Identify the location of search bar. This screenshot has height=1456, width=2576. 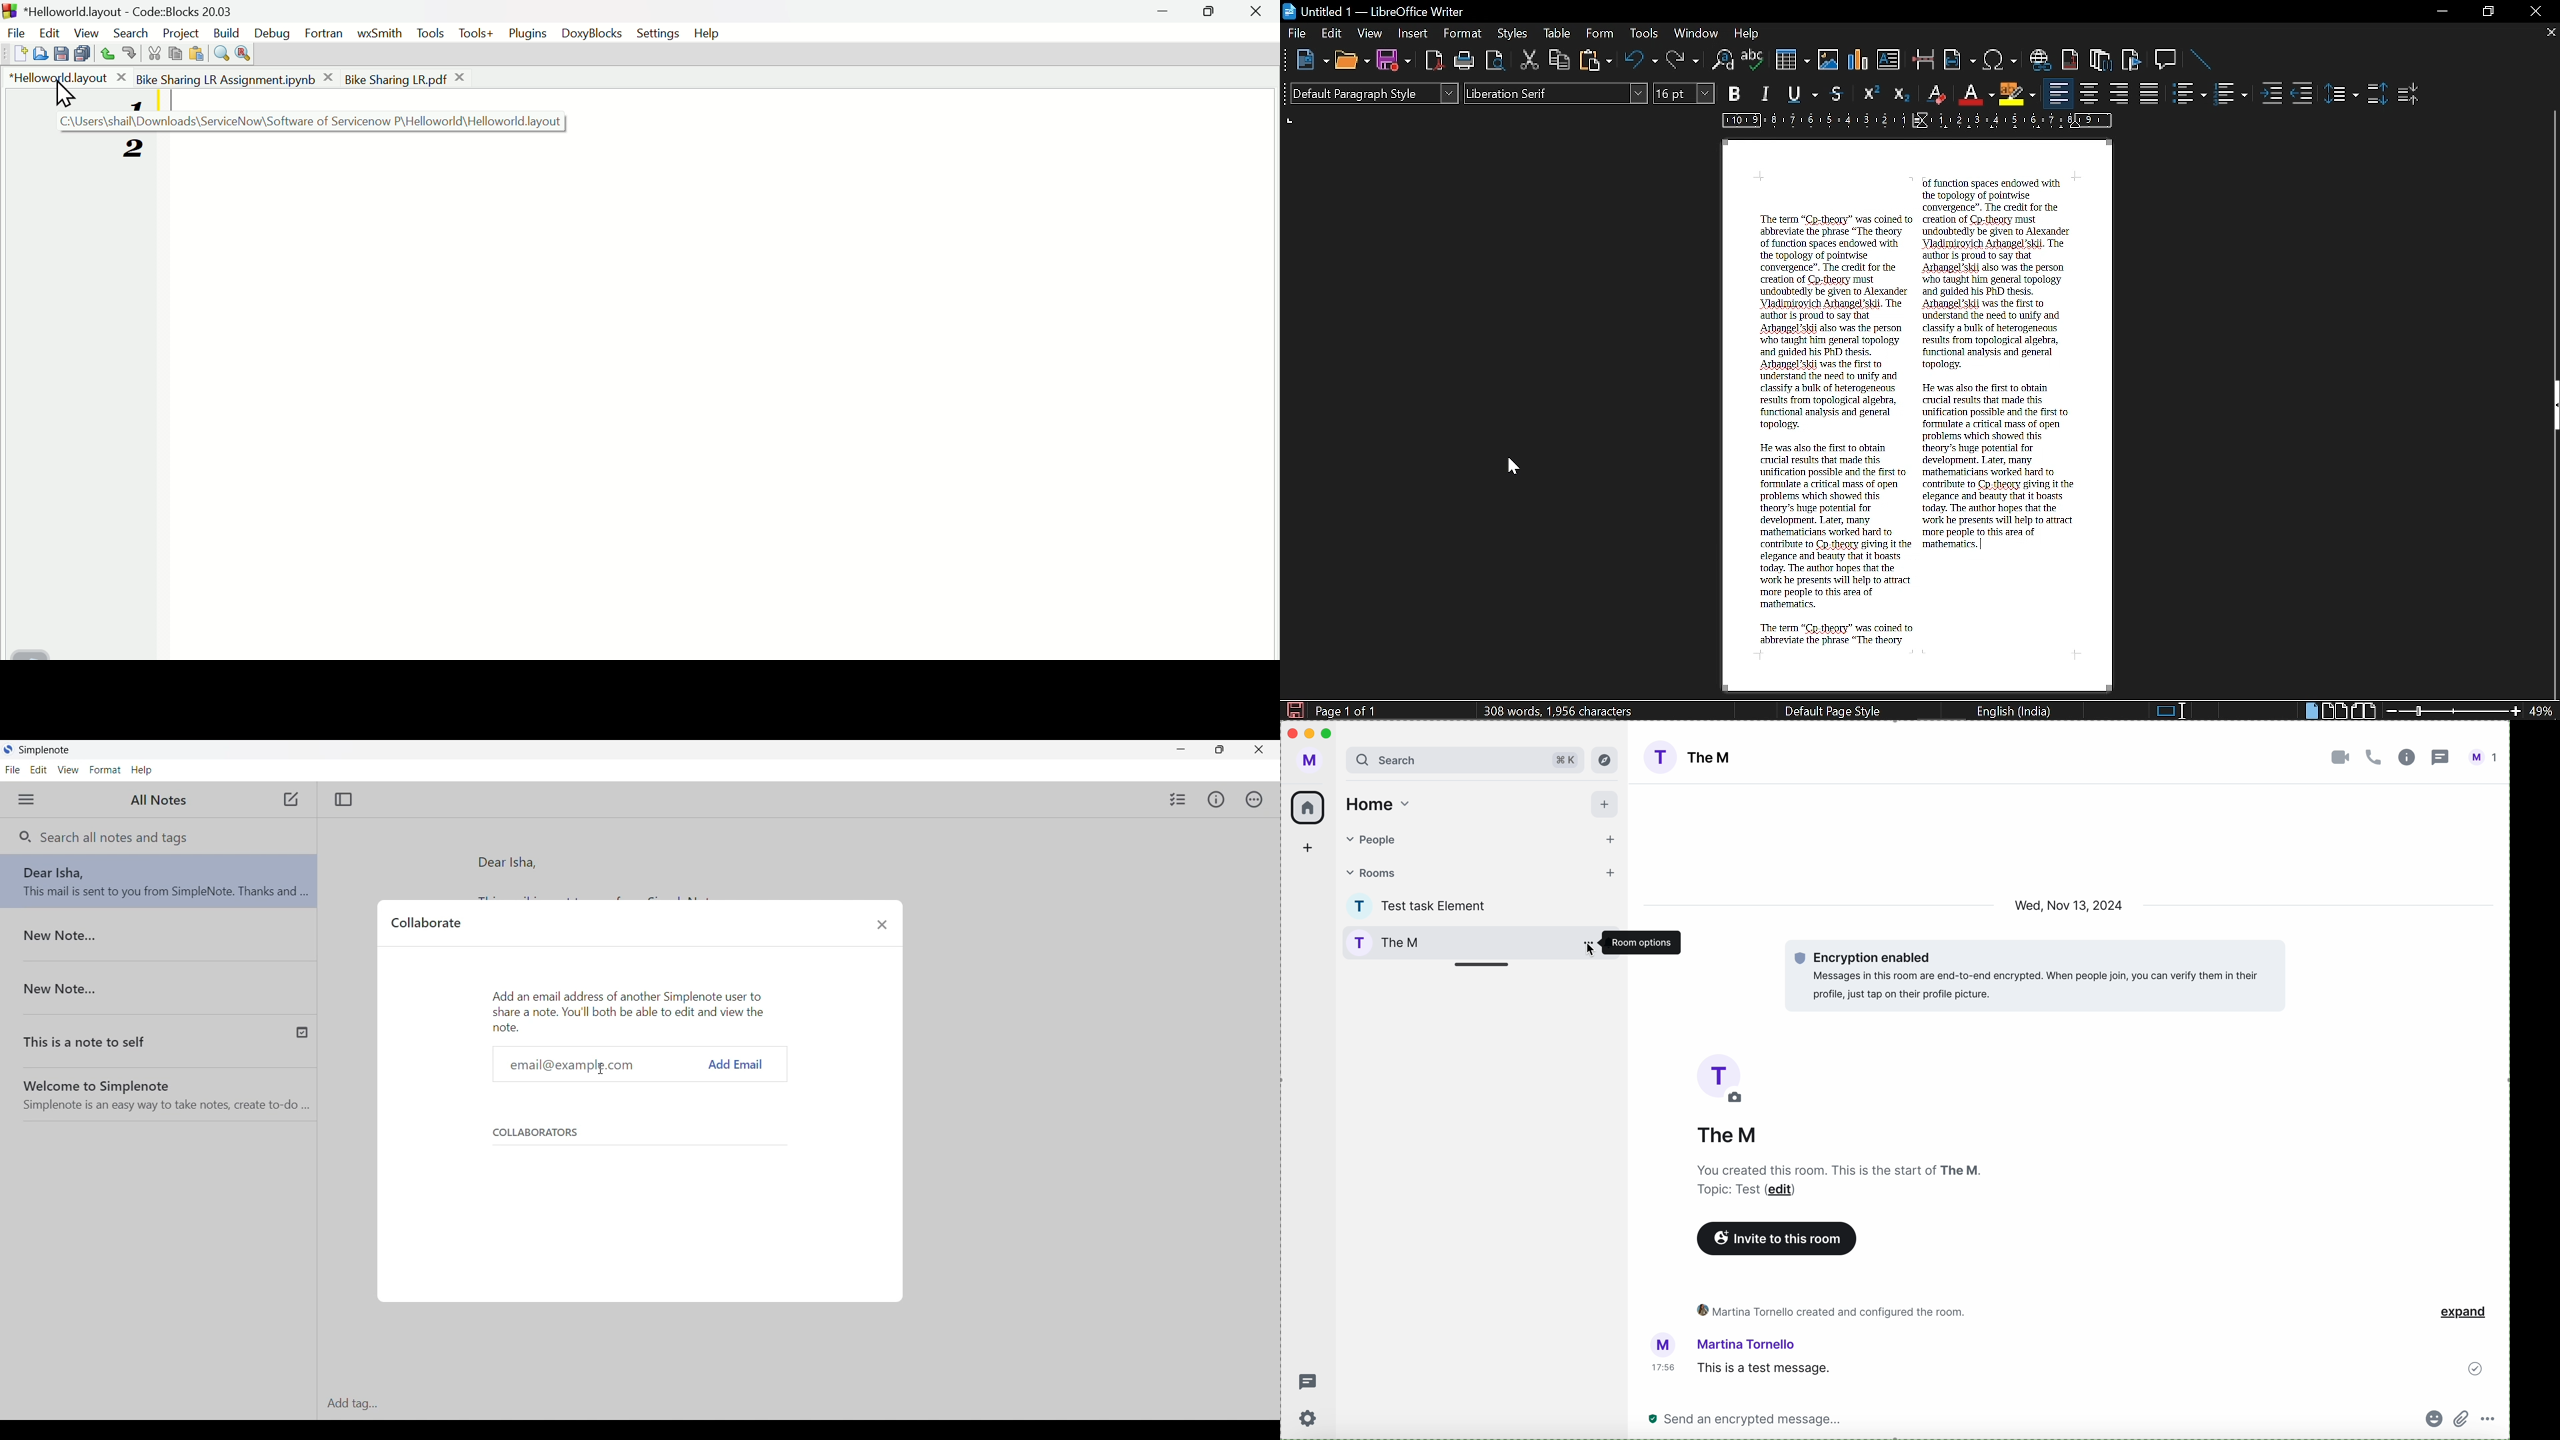
(1436, 760).